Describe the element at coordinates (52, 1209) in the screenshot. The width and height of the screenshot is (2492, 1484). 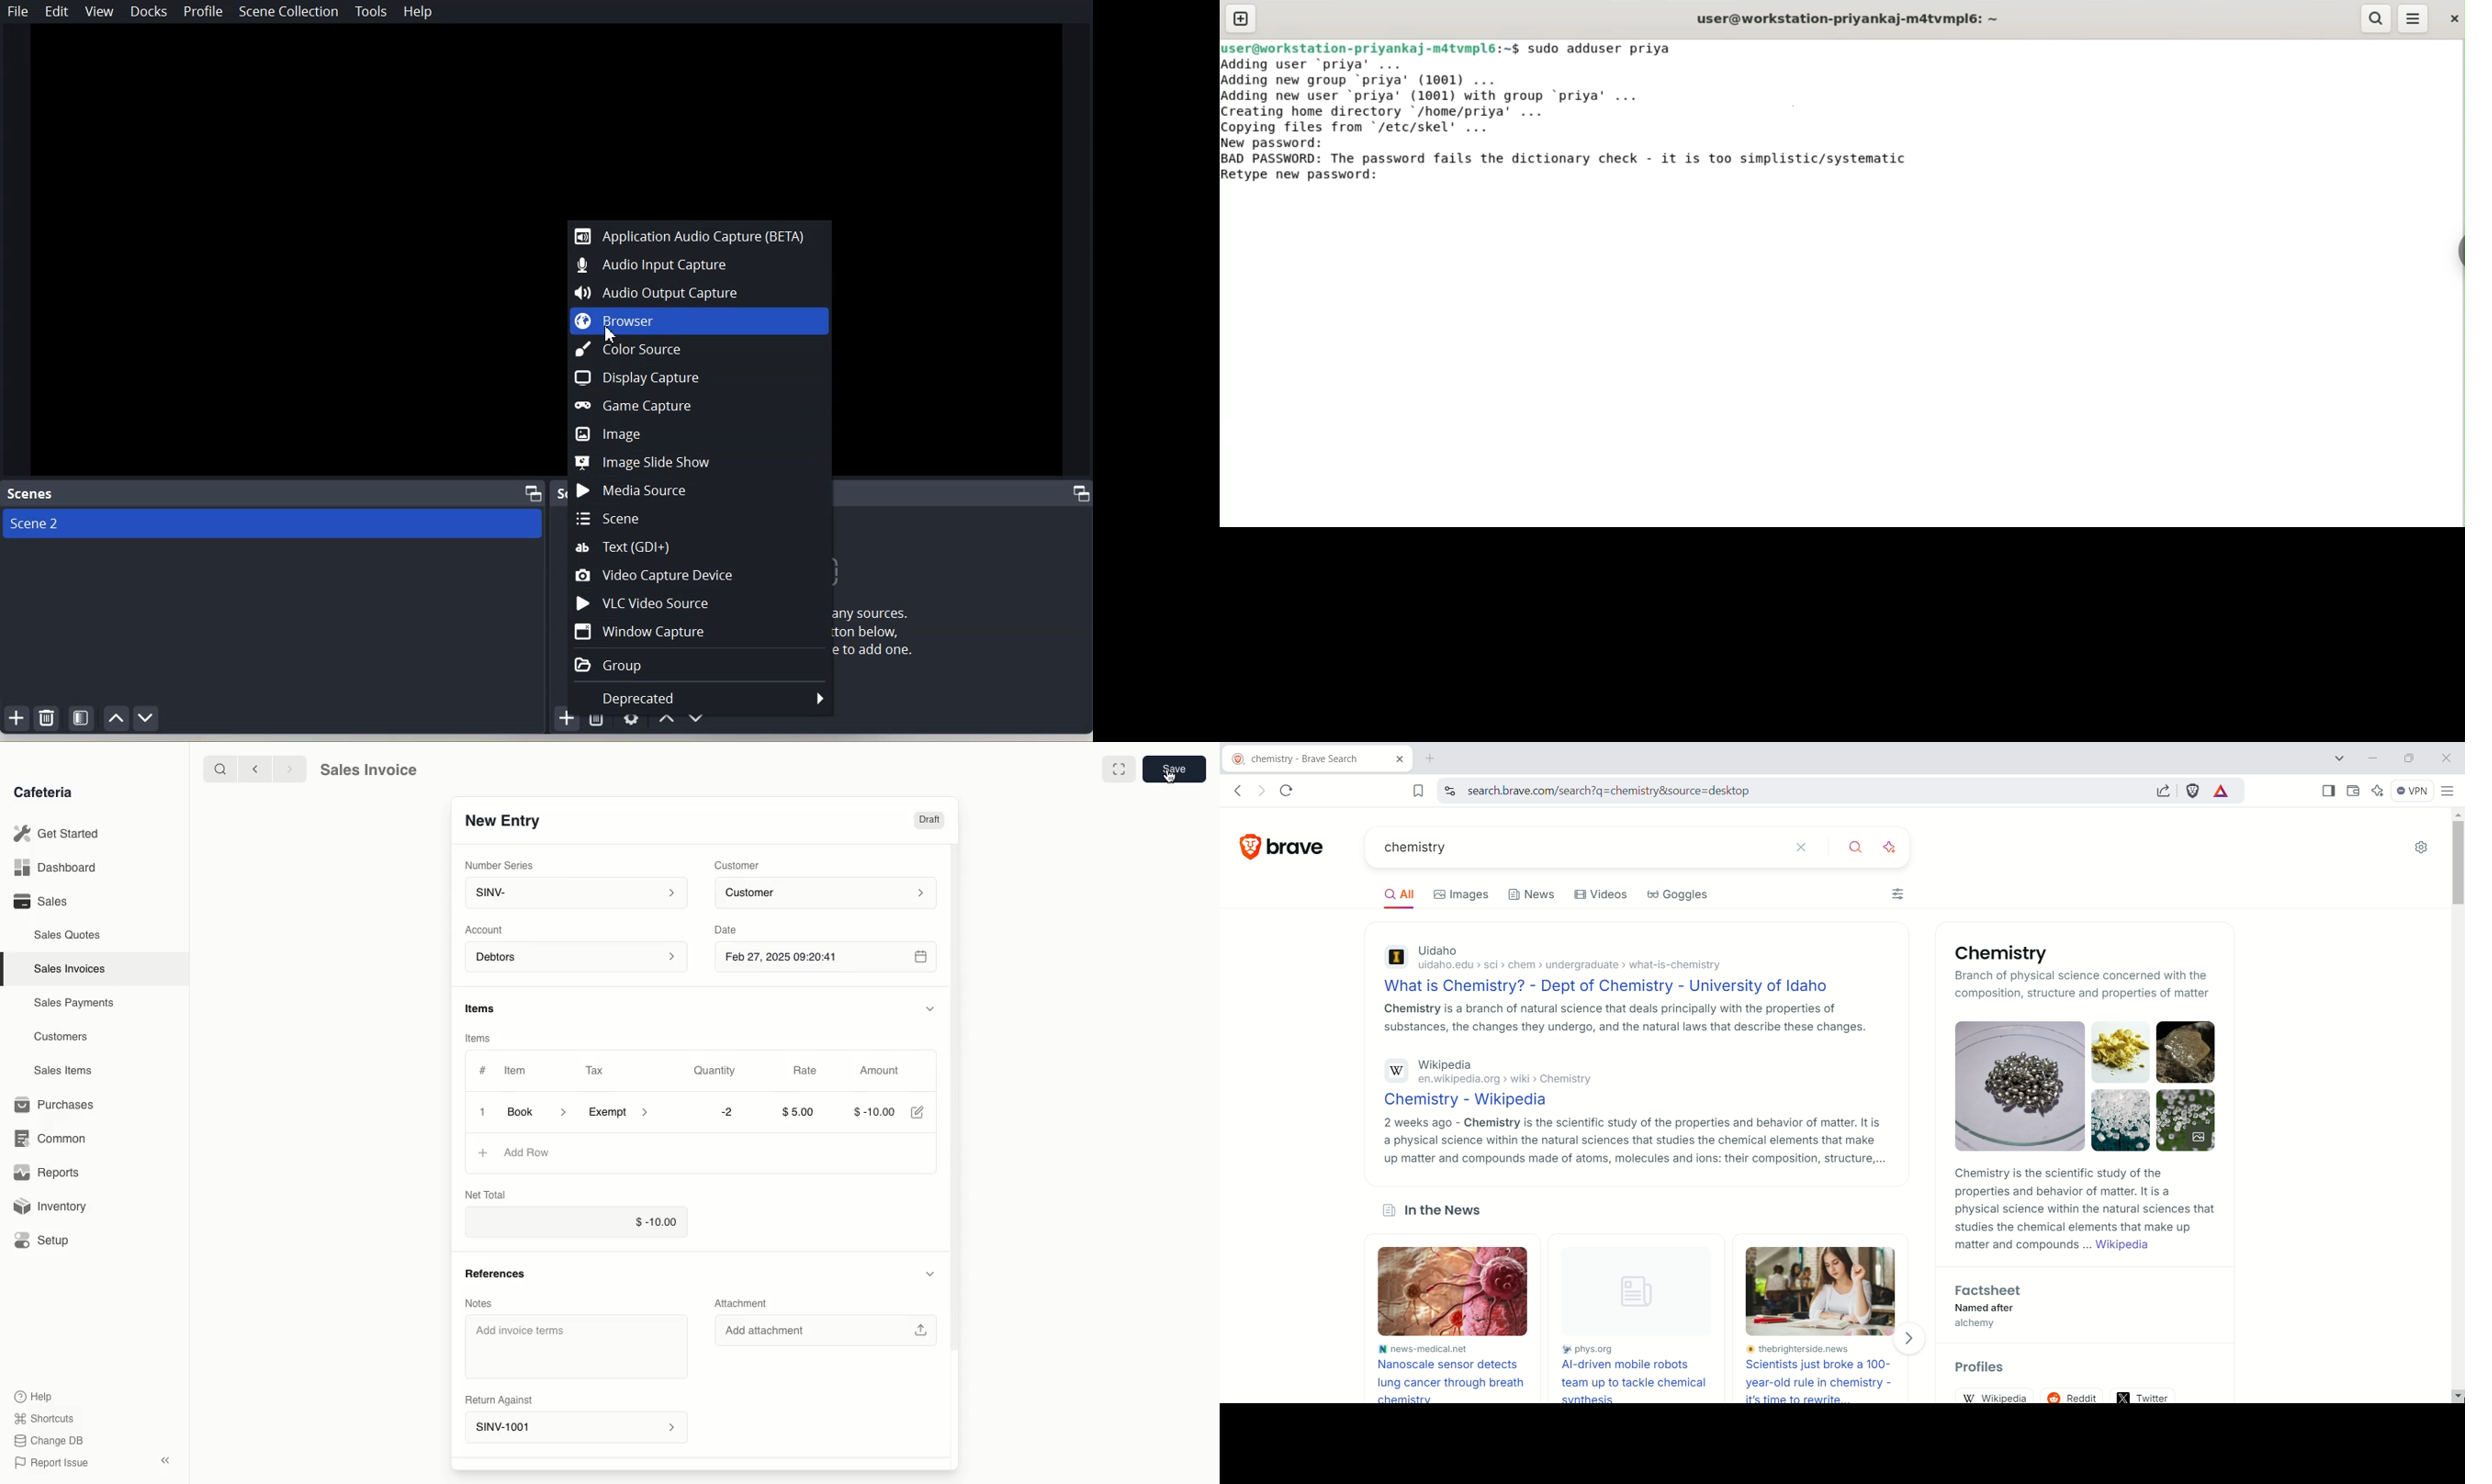
I see `Inventory` at that location.